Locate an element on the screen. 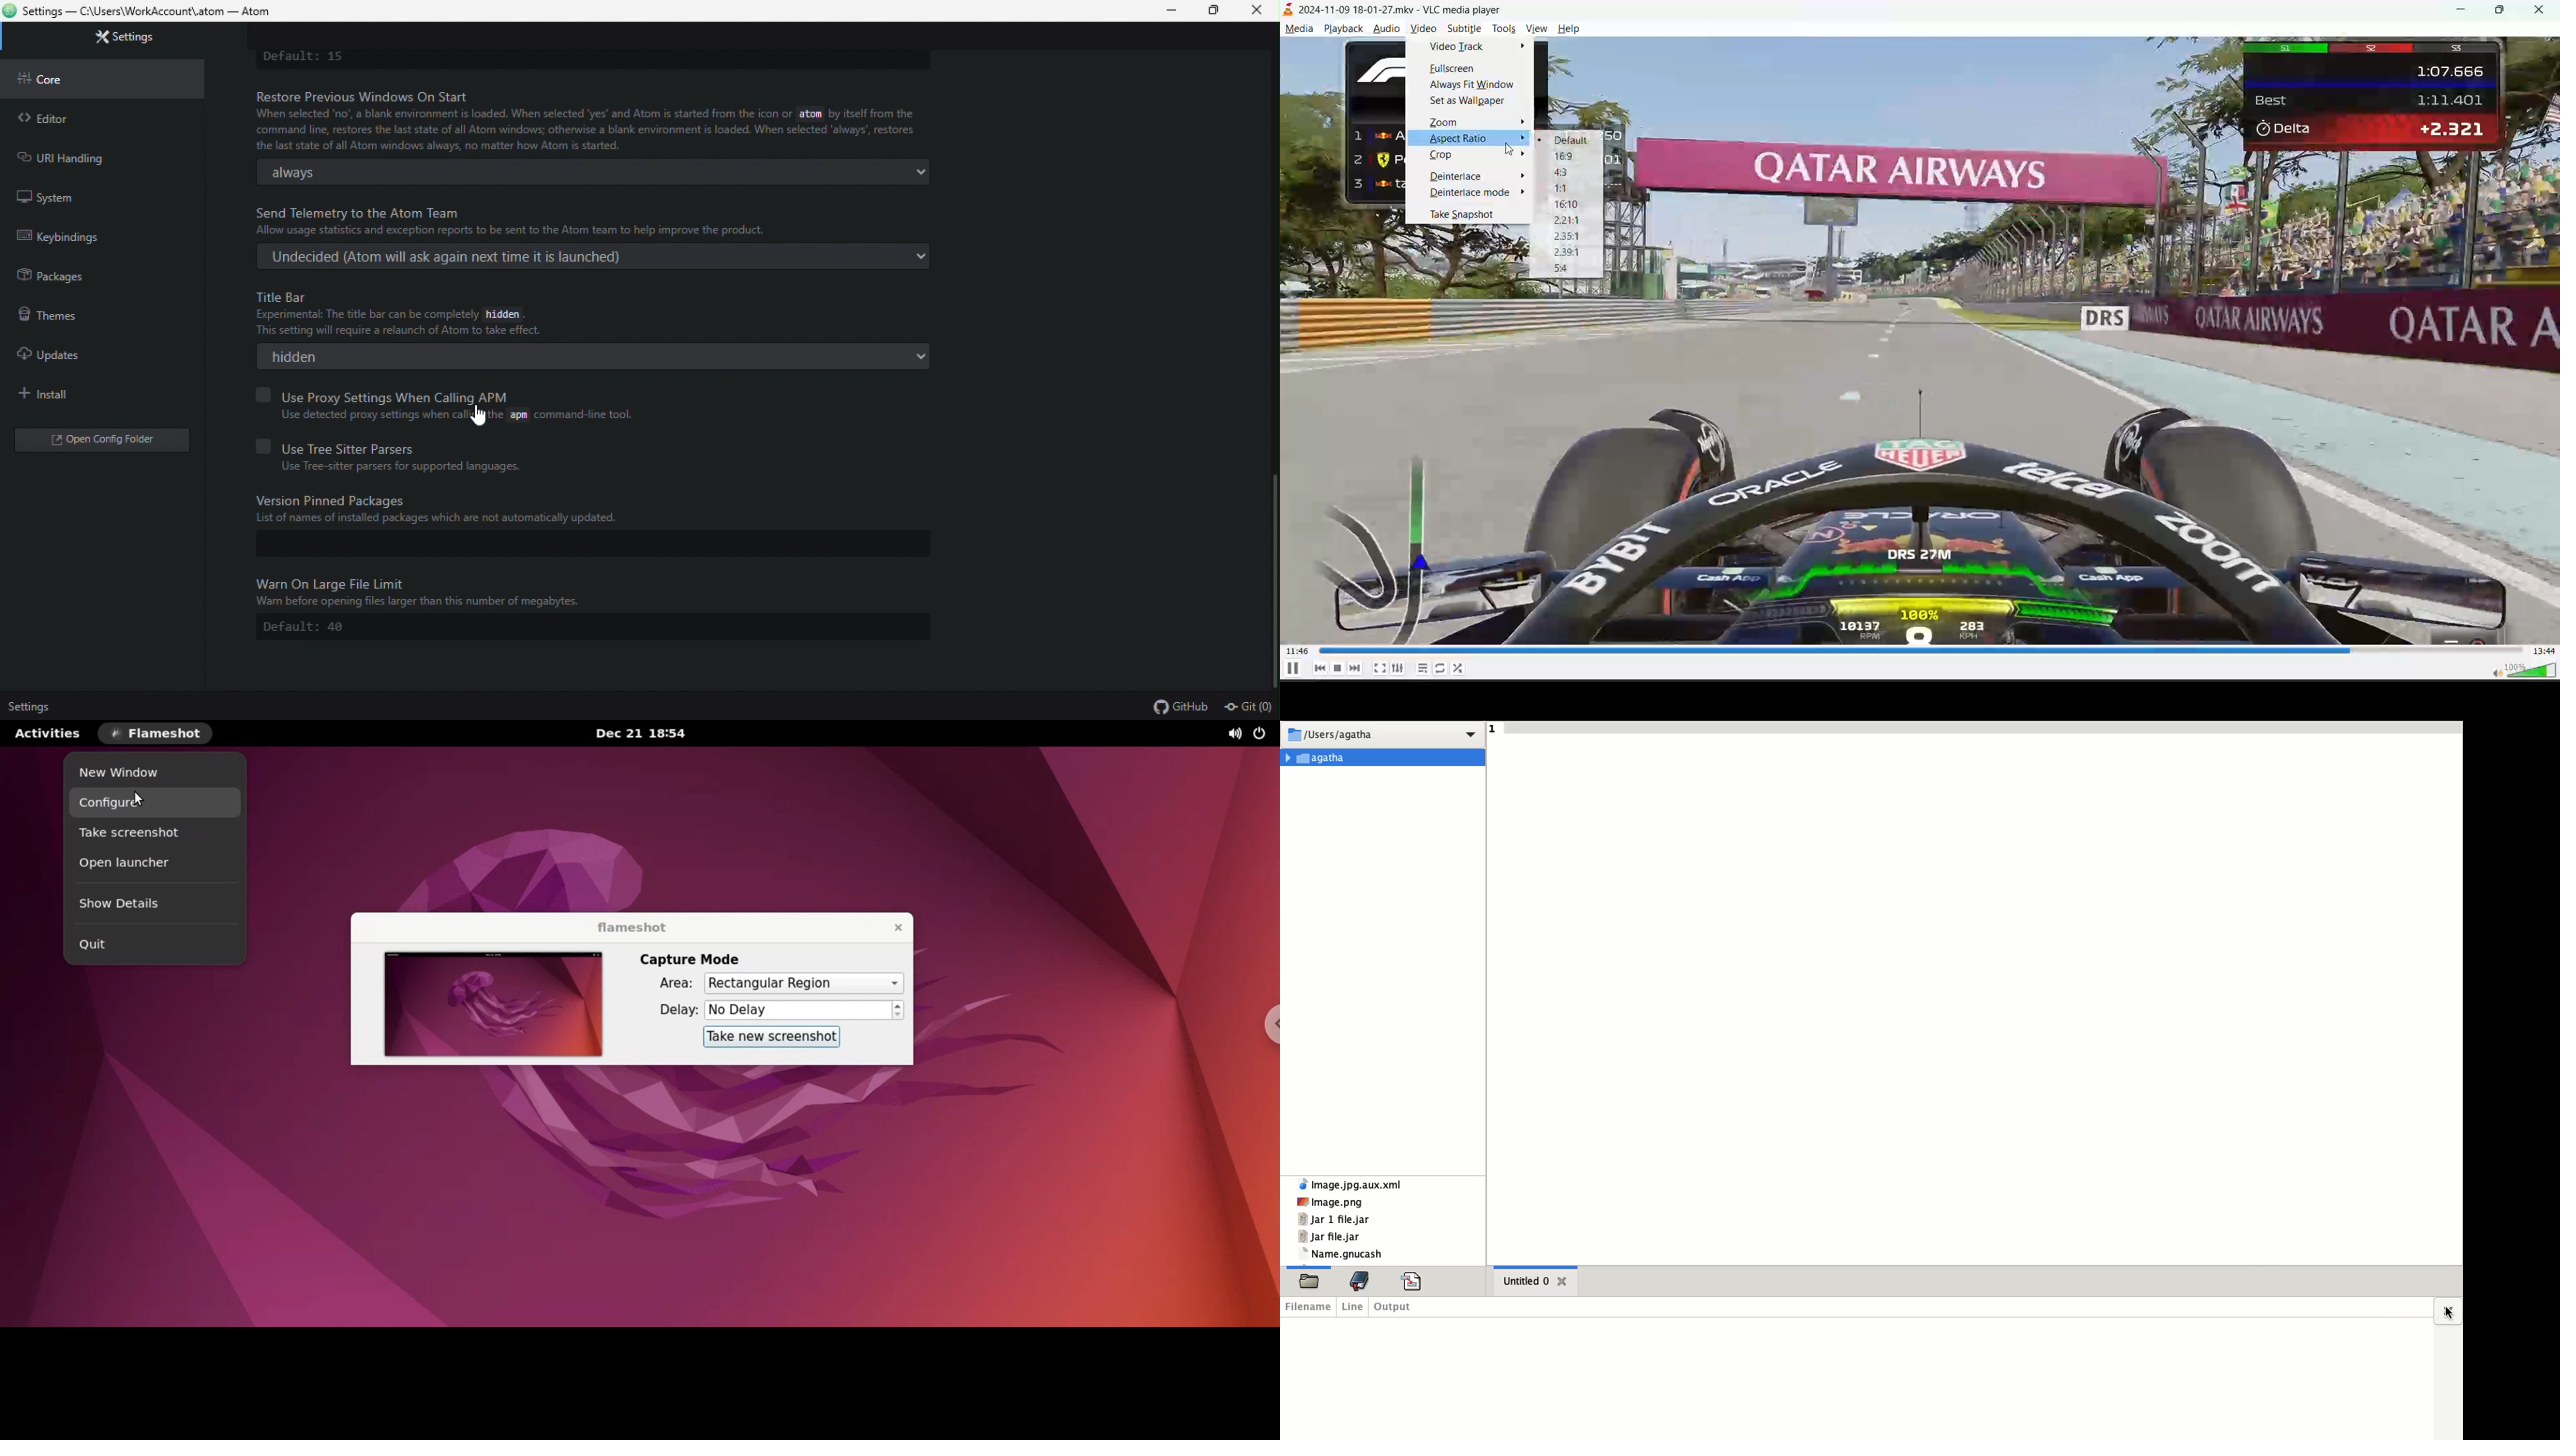  zoom is located at coordinates (1449, 122).